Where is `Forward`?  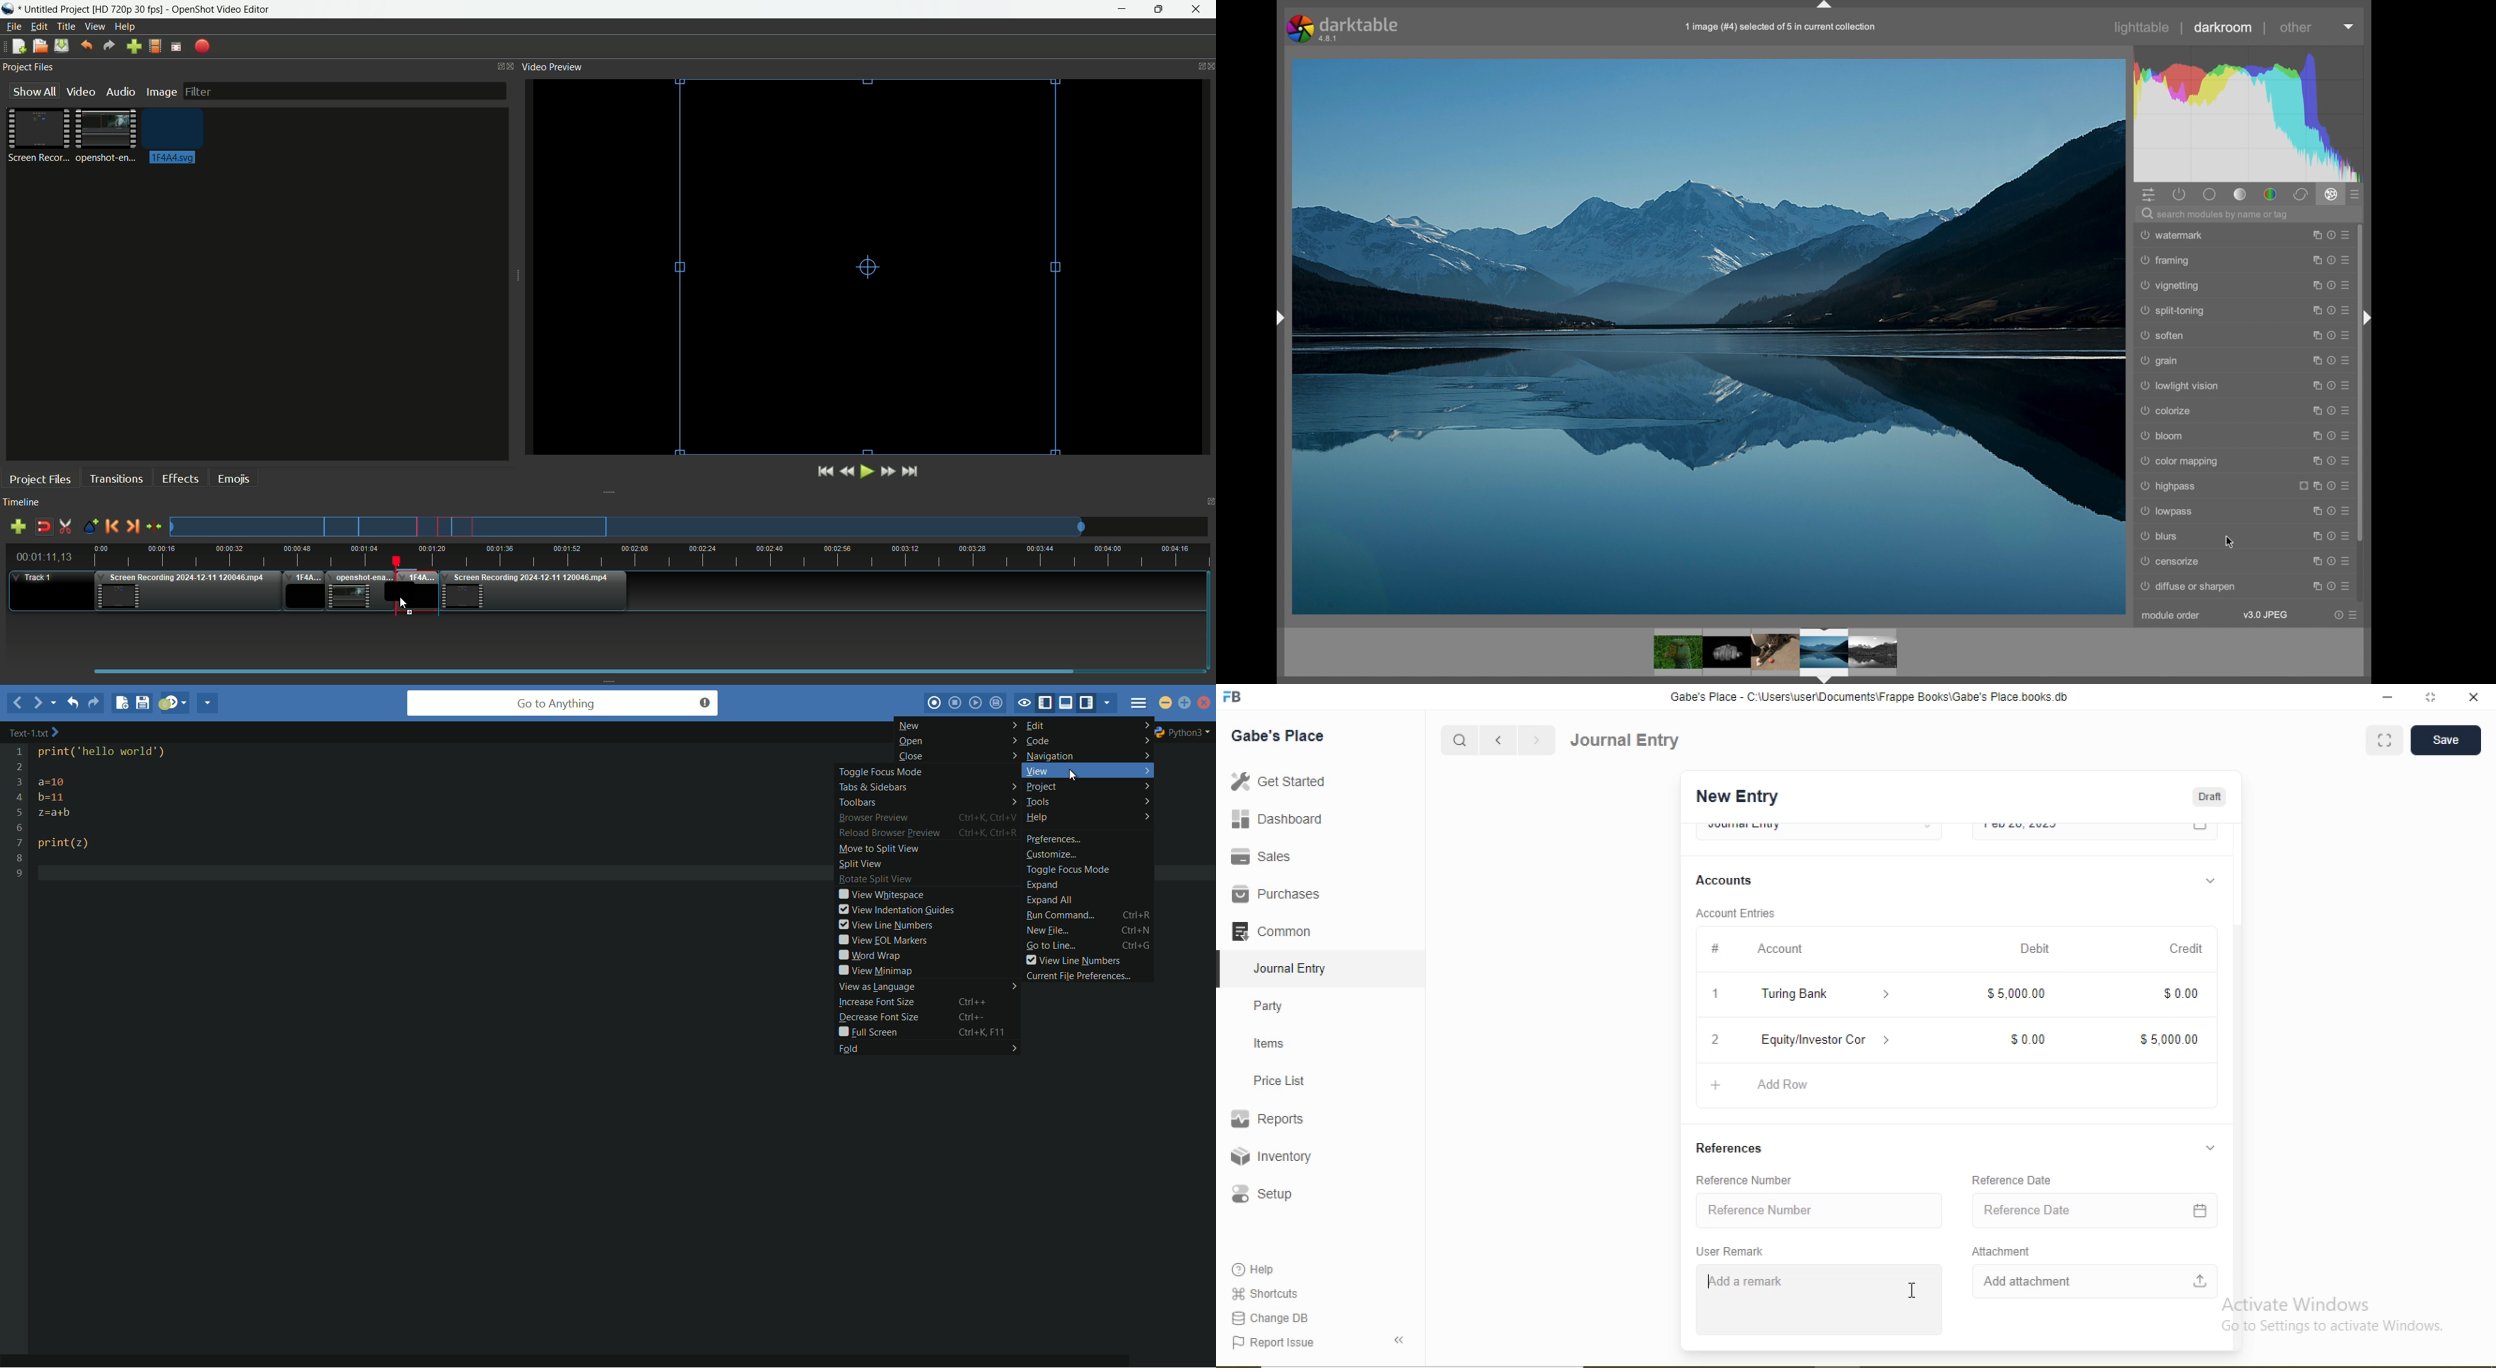
Forward is located at coordinates (1537, 740).